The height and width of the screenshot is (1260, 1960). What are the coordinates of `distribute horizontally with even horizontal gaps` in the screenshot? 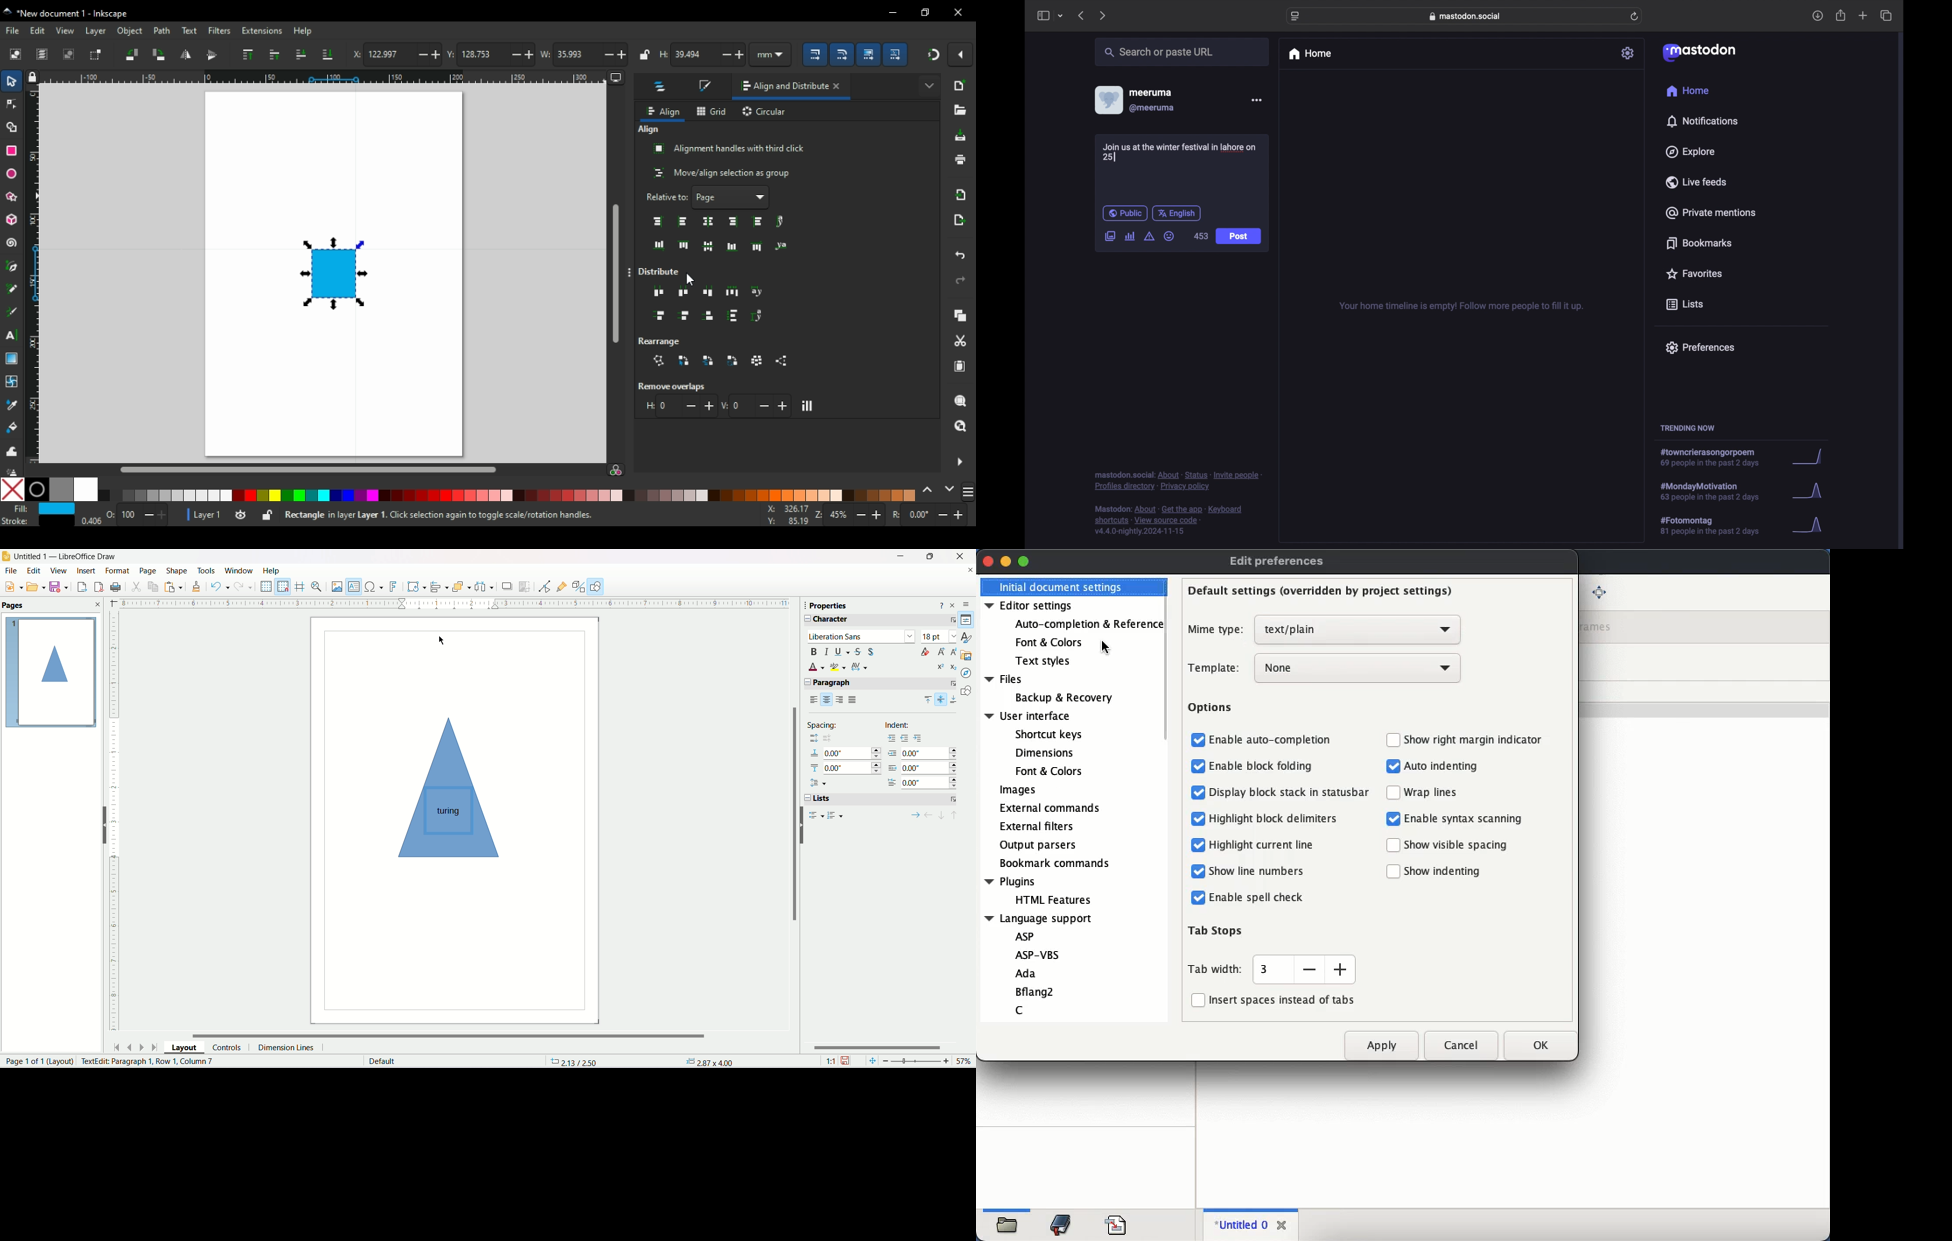 It's located at (732, 291).